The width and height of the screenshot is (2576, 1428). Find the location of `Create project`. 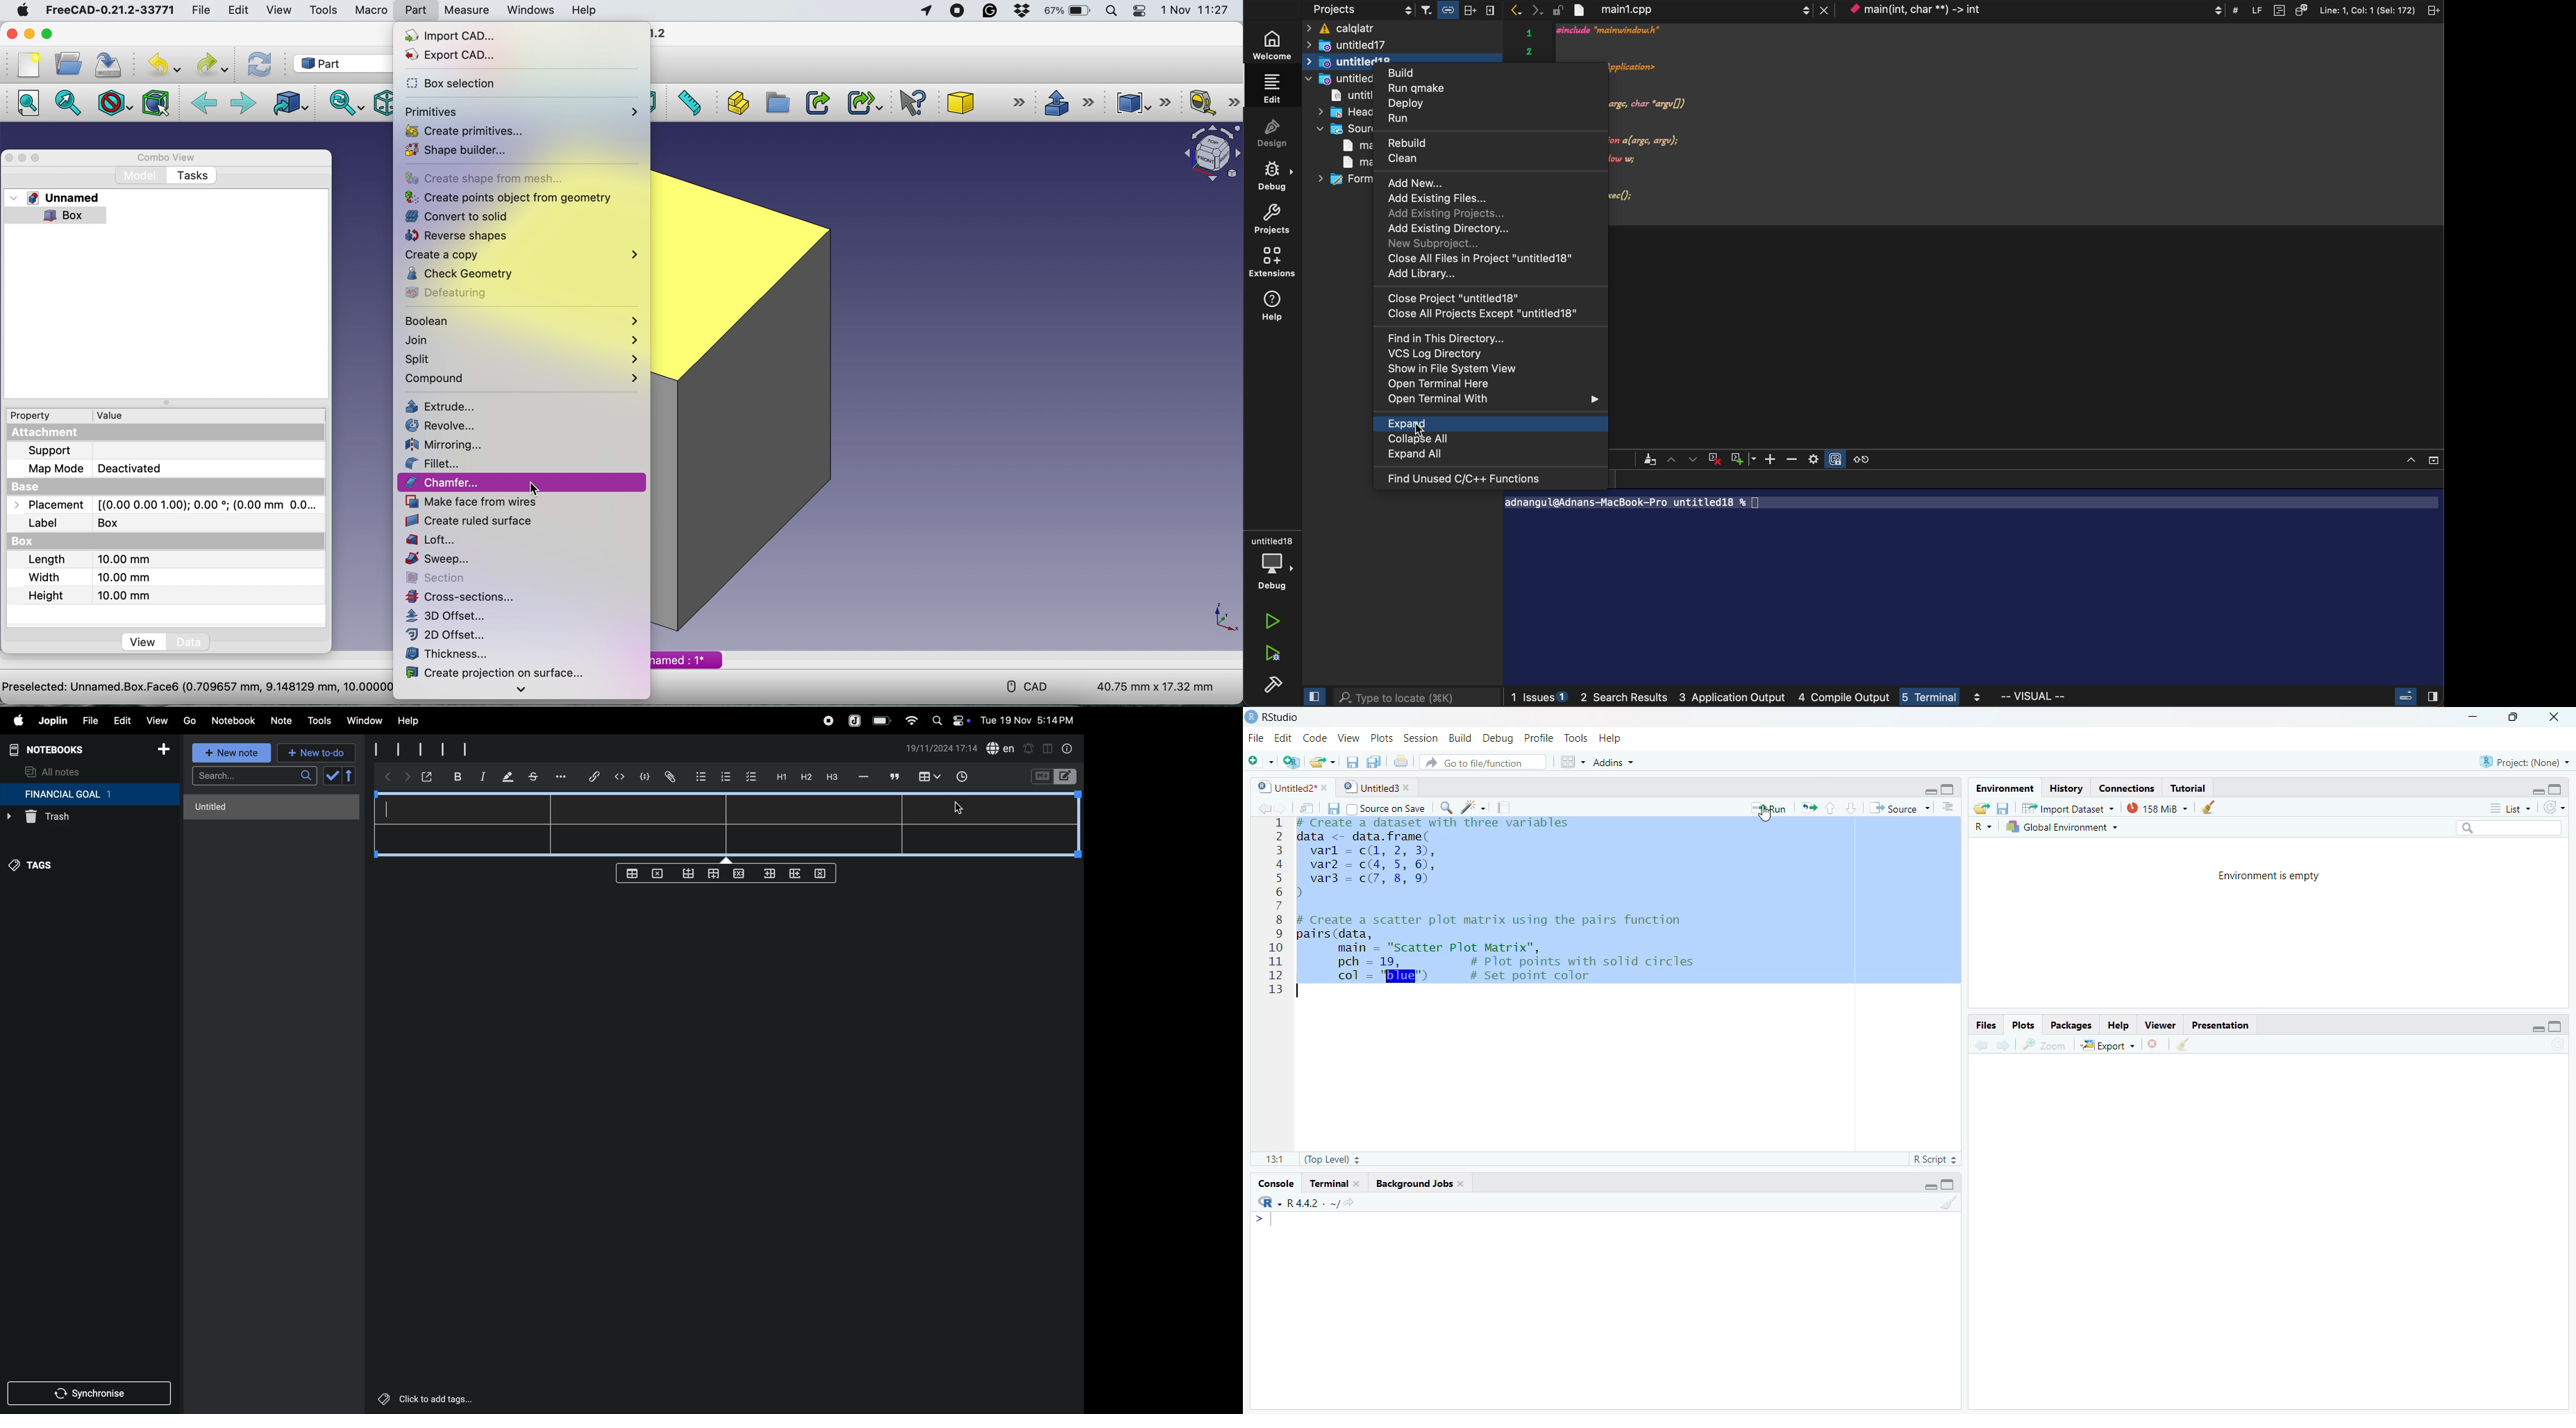

Create project is located at coordinates (1292, 762).